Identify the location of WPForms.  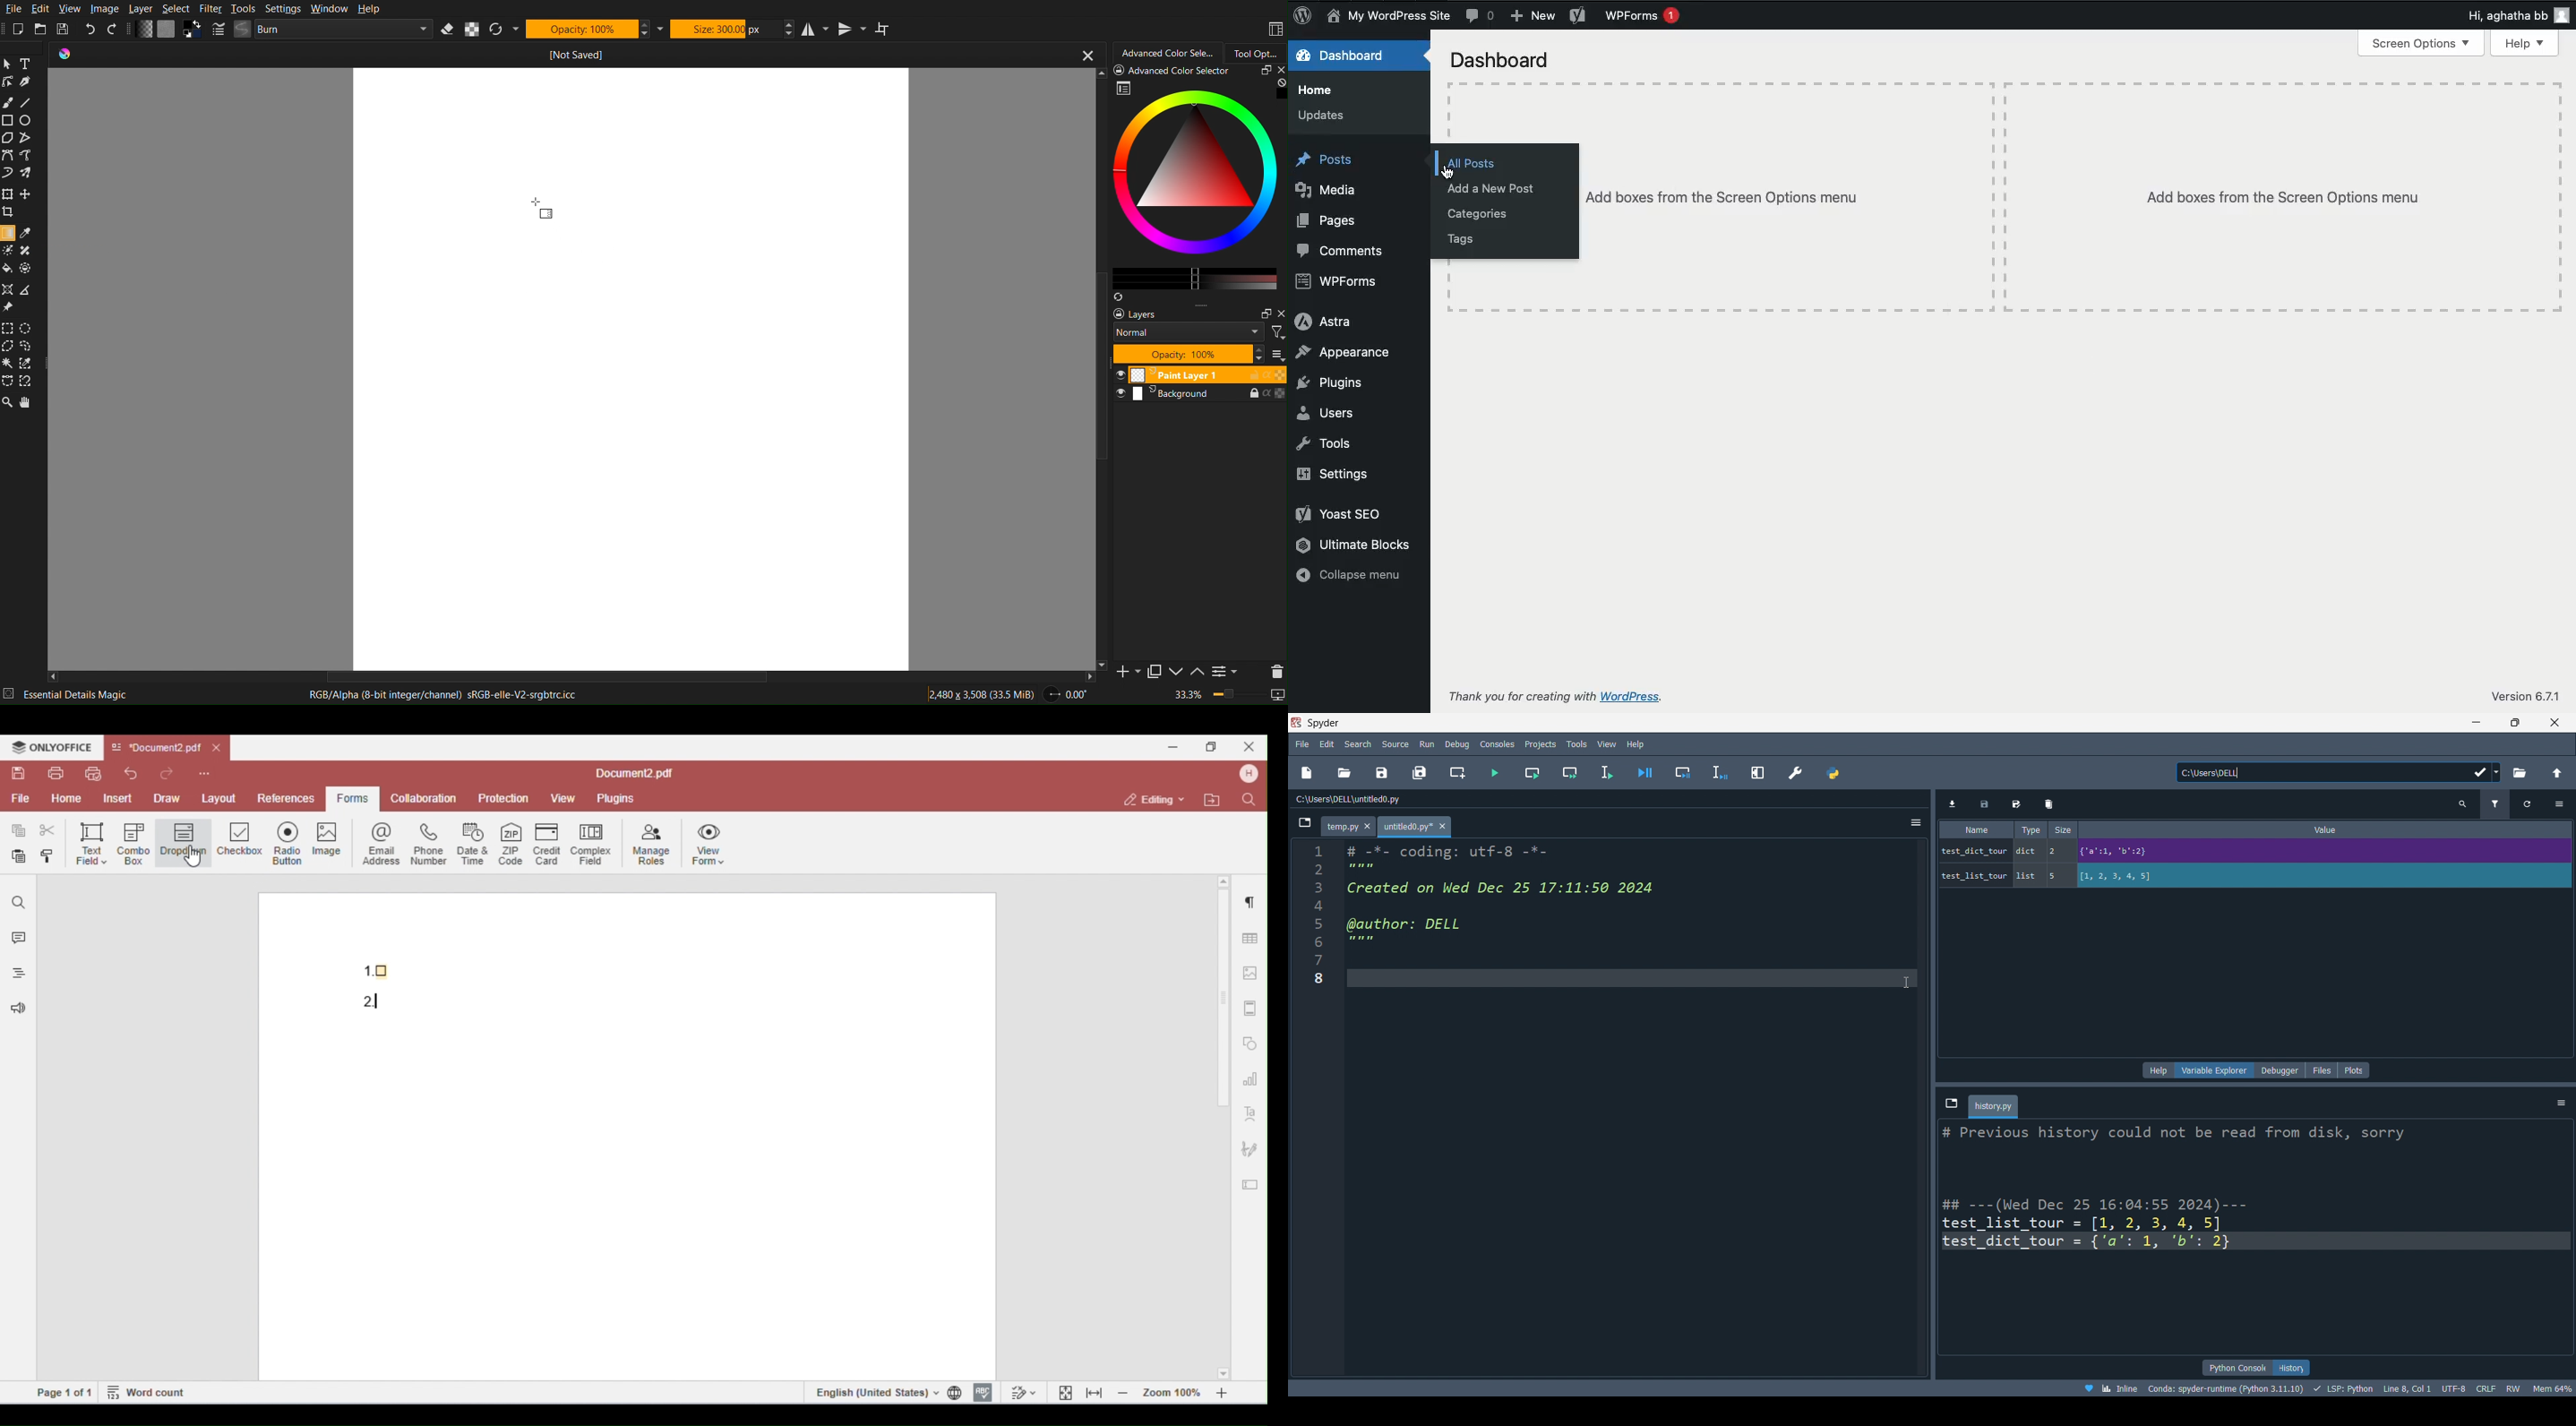
(1646, 18).